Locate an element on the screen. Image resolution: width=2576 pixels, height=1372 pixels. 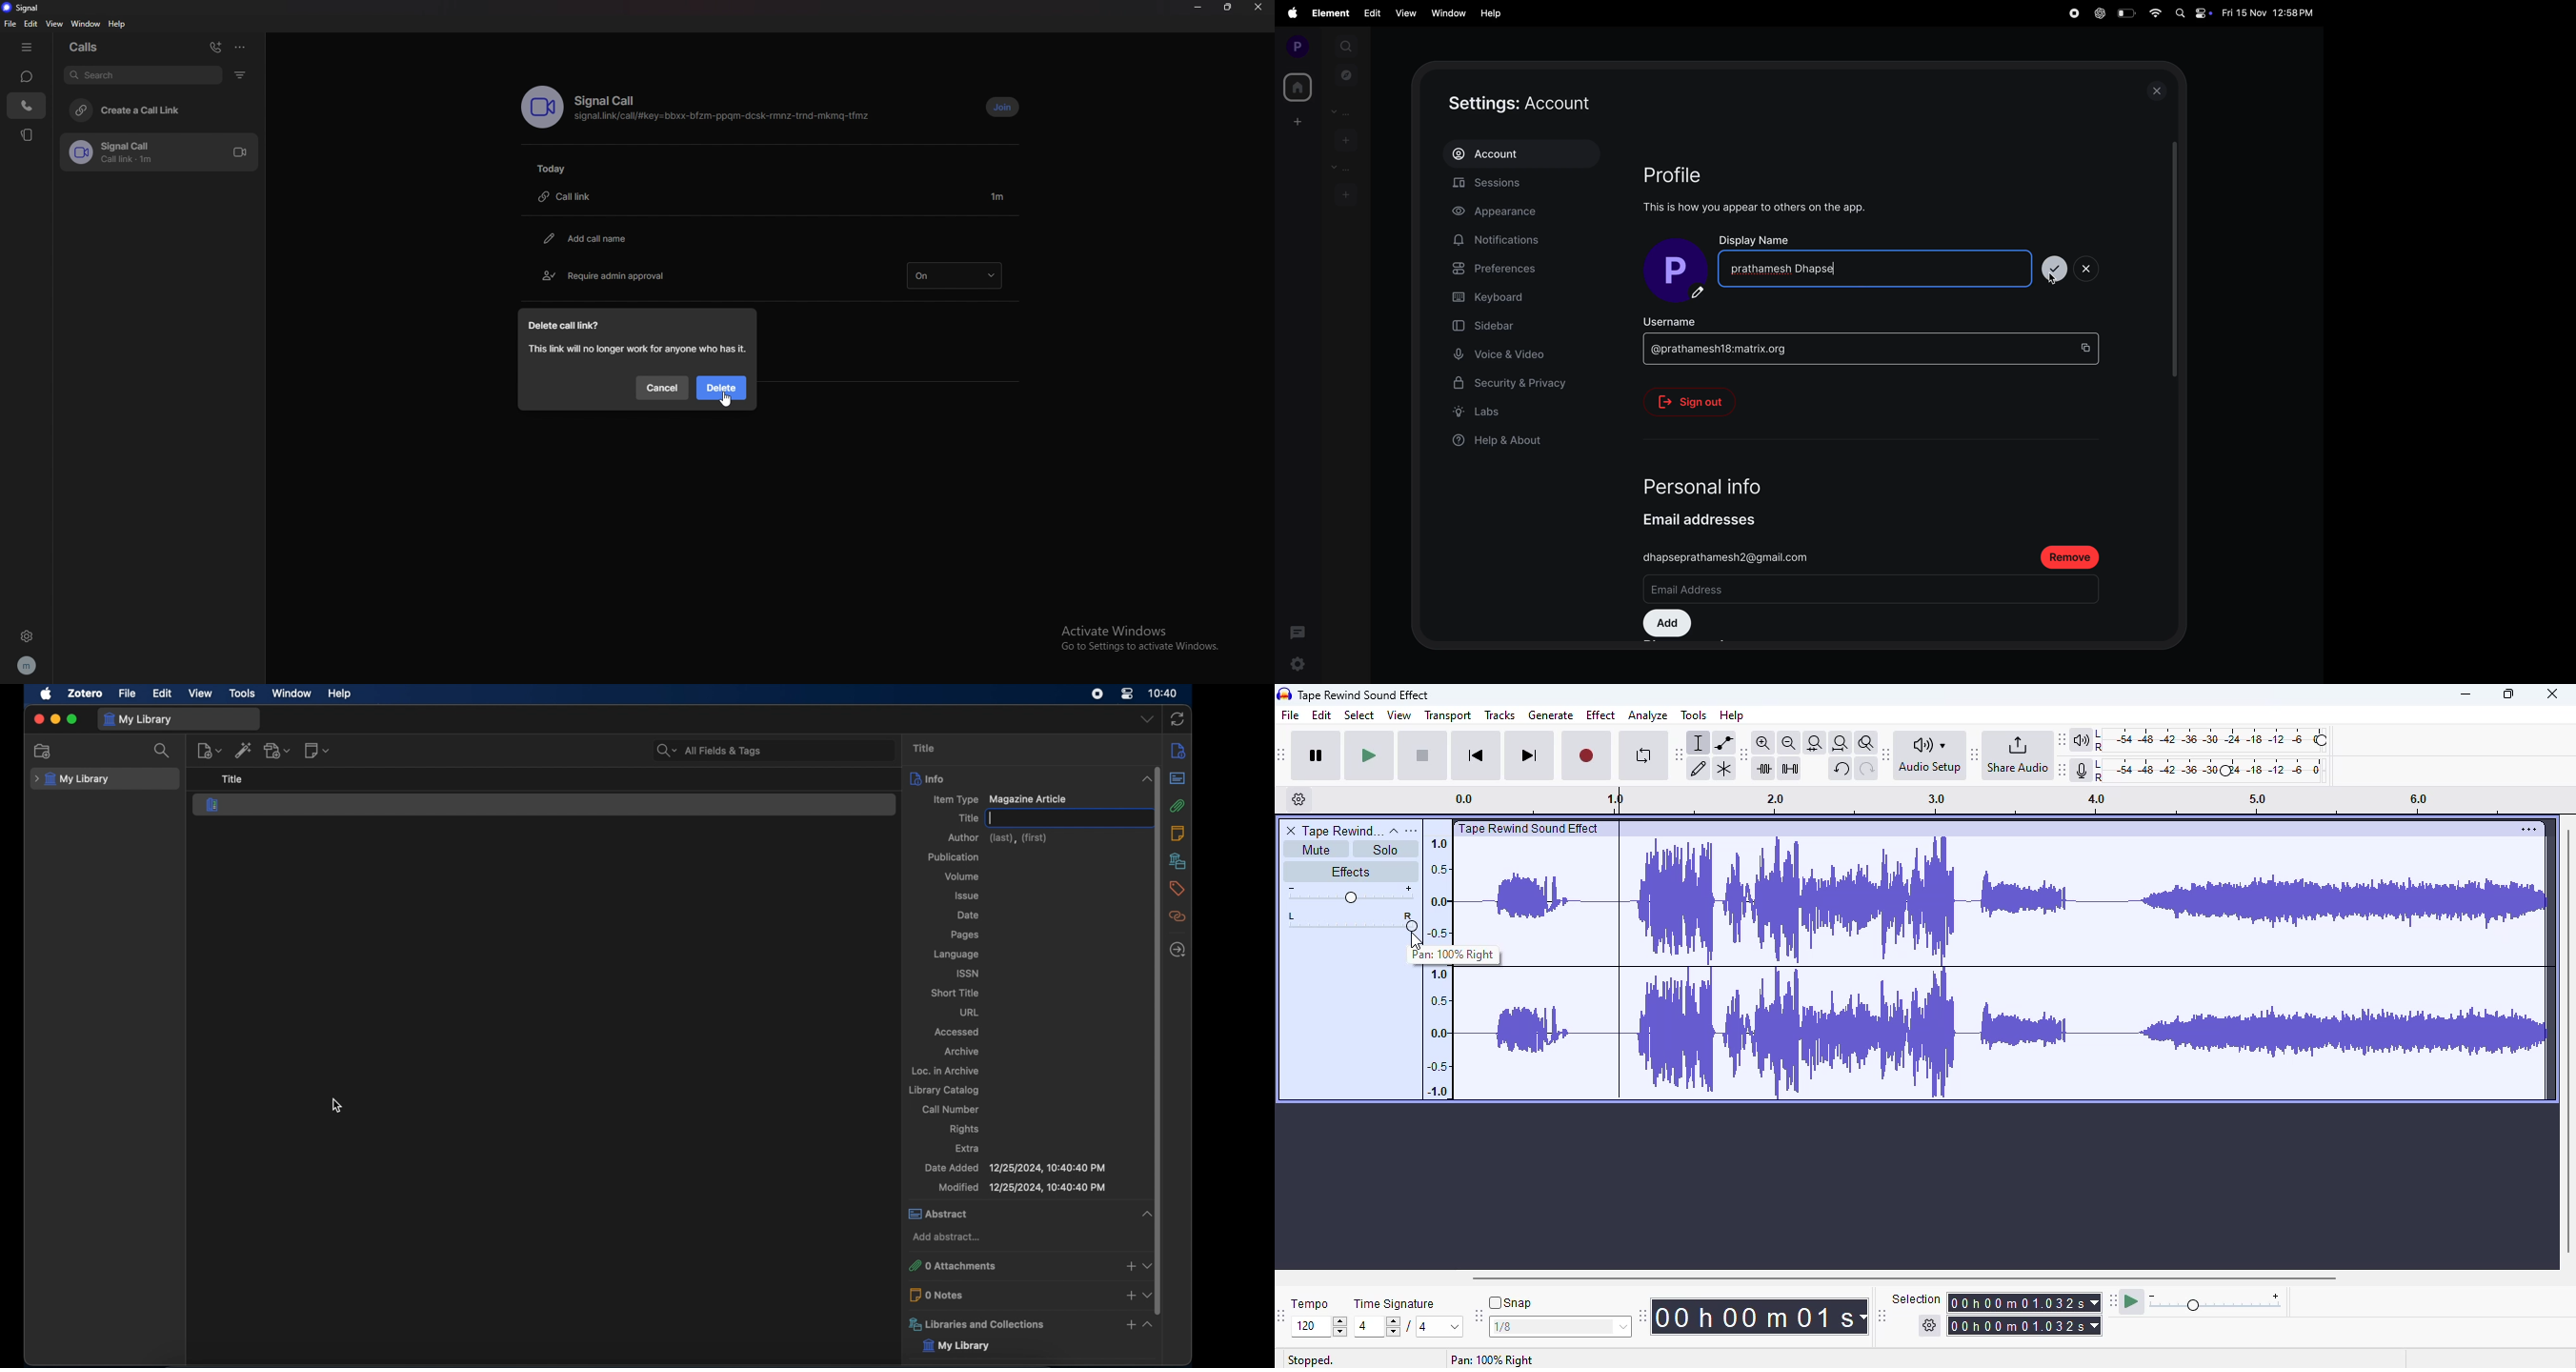
options is located at coordinates (241, 47).